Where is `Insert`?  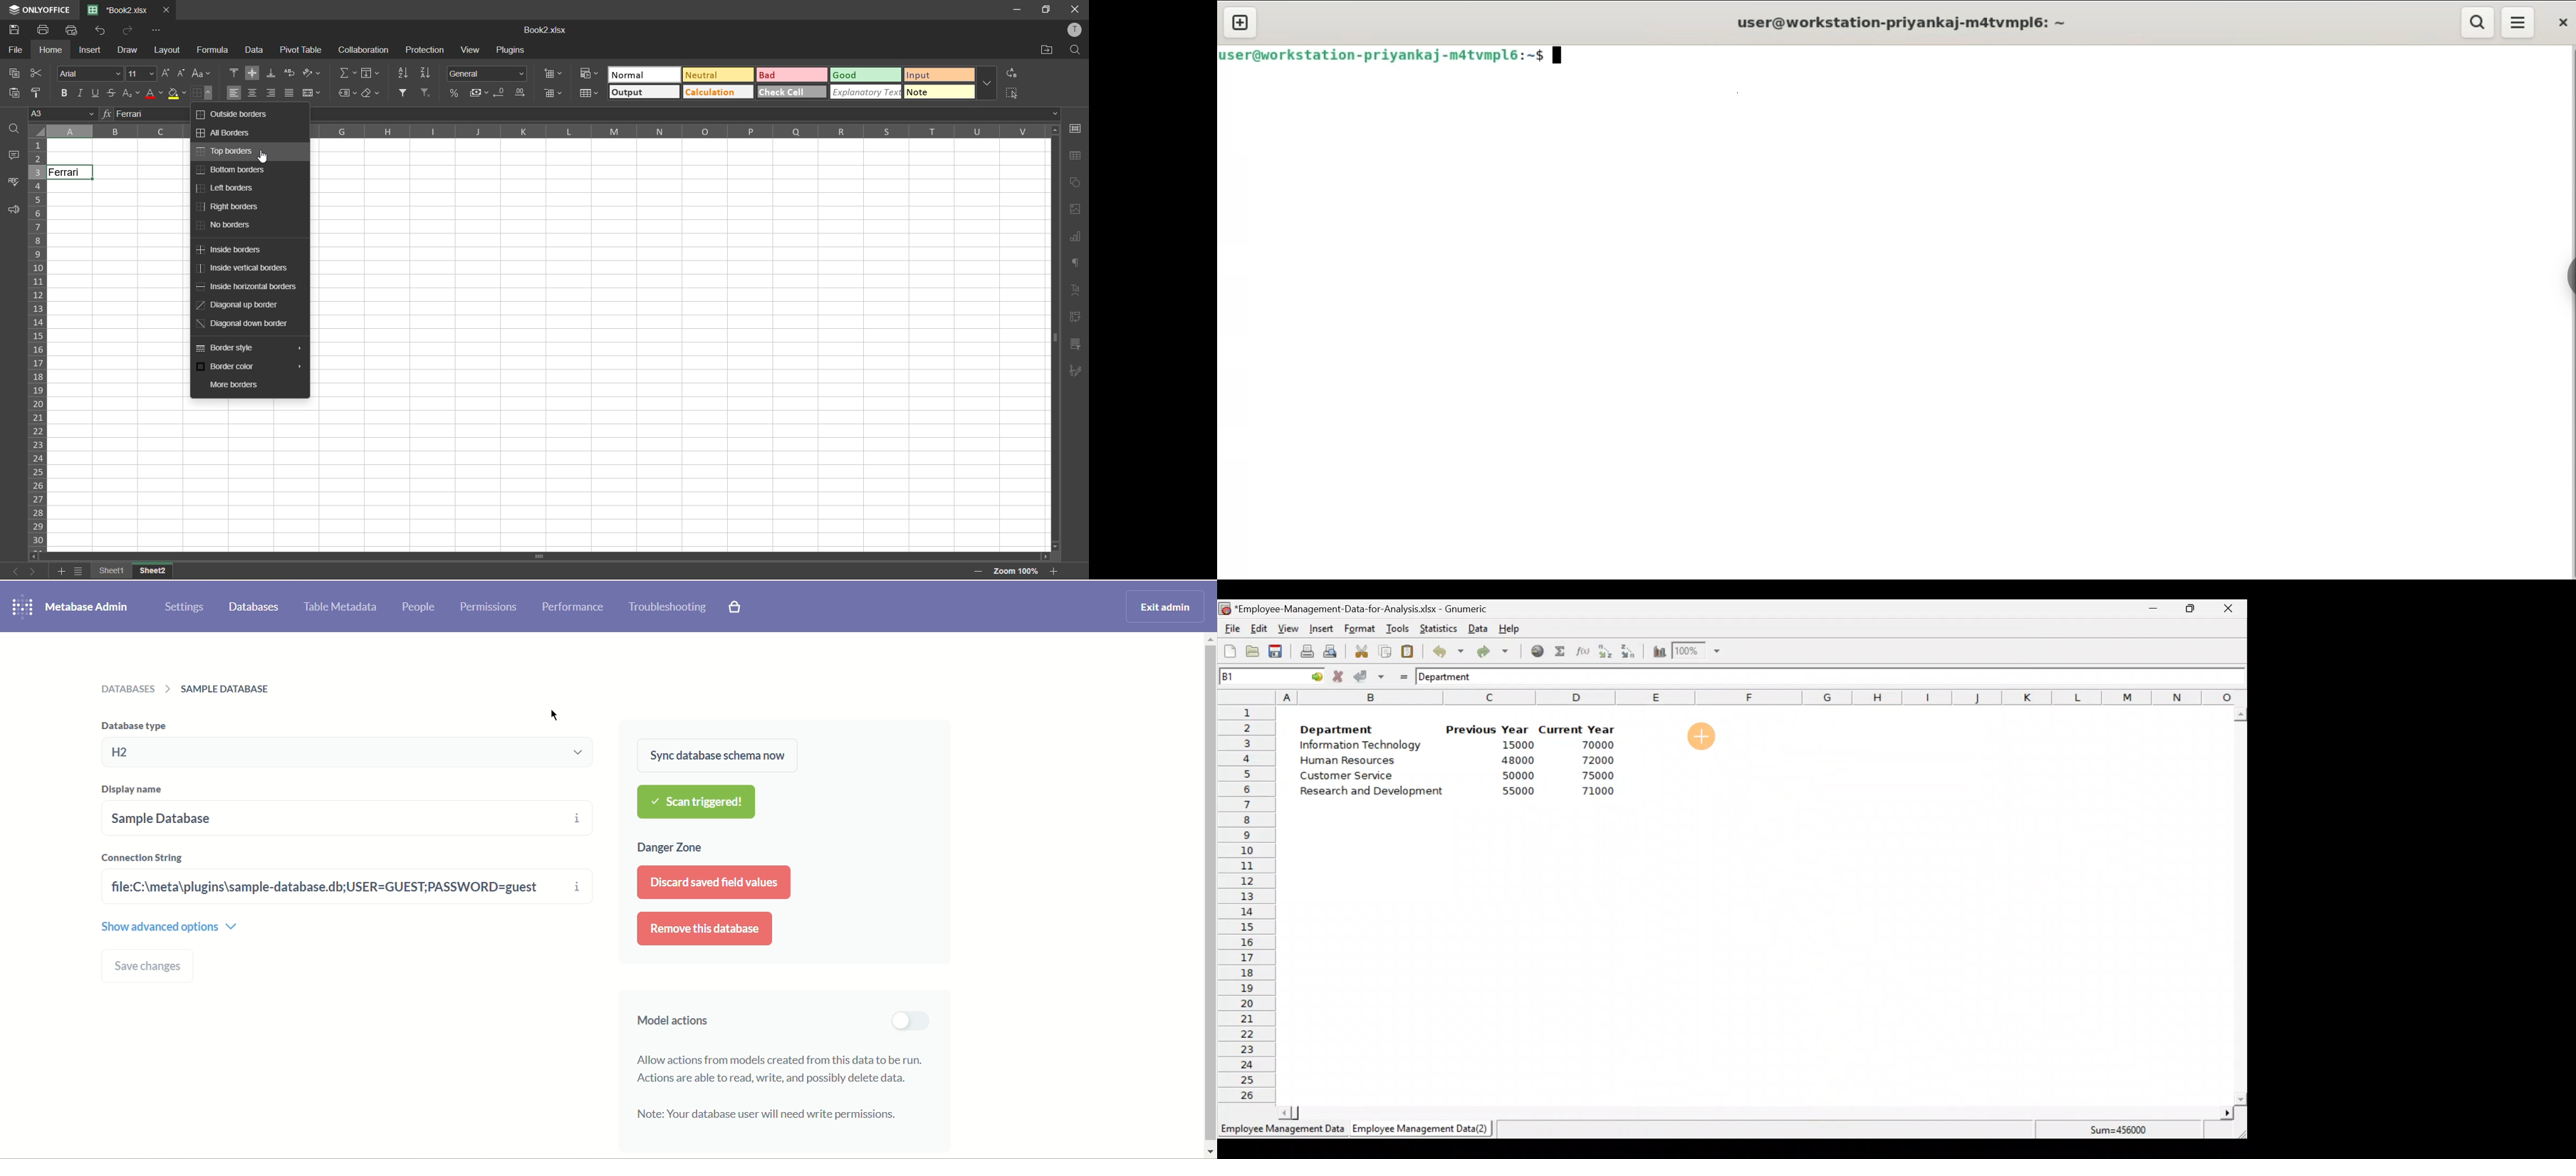
Insert is located at coordinates (1320, 629).